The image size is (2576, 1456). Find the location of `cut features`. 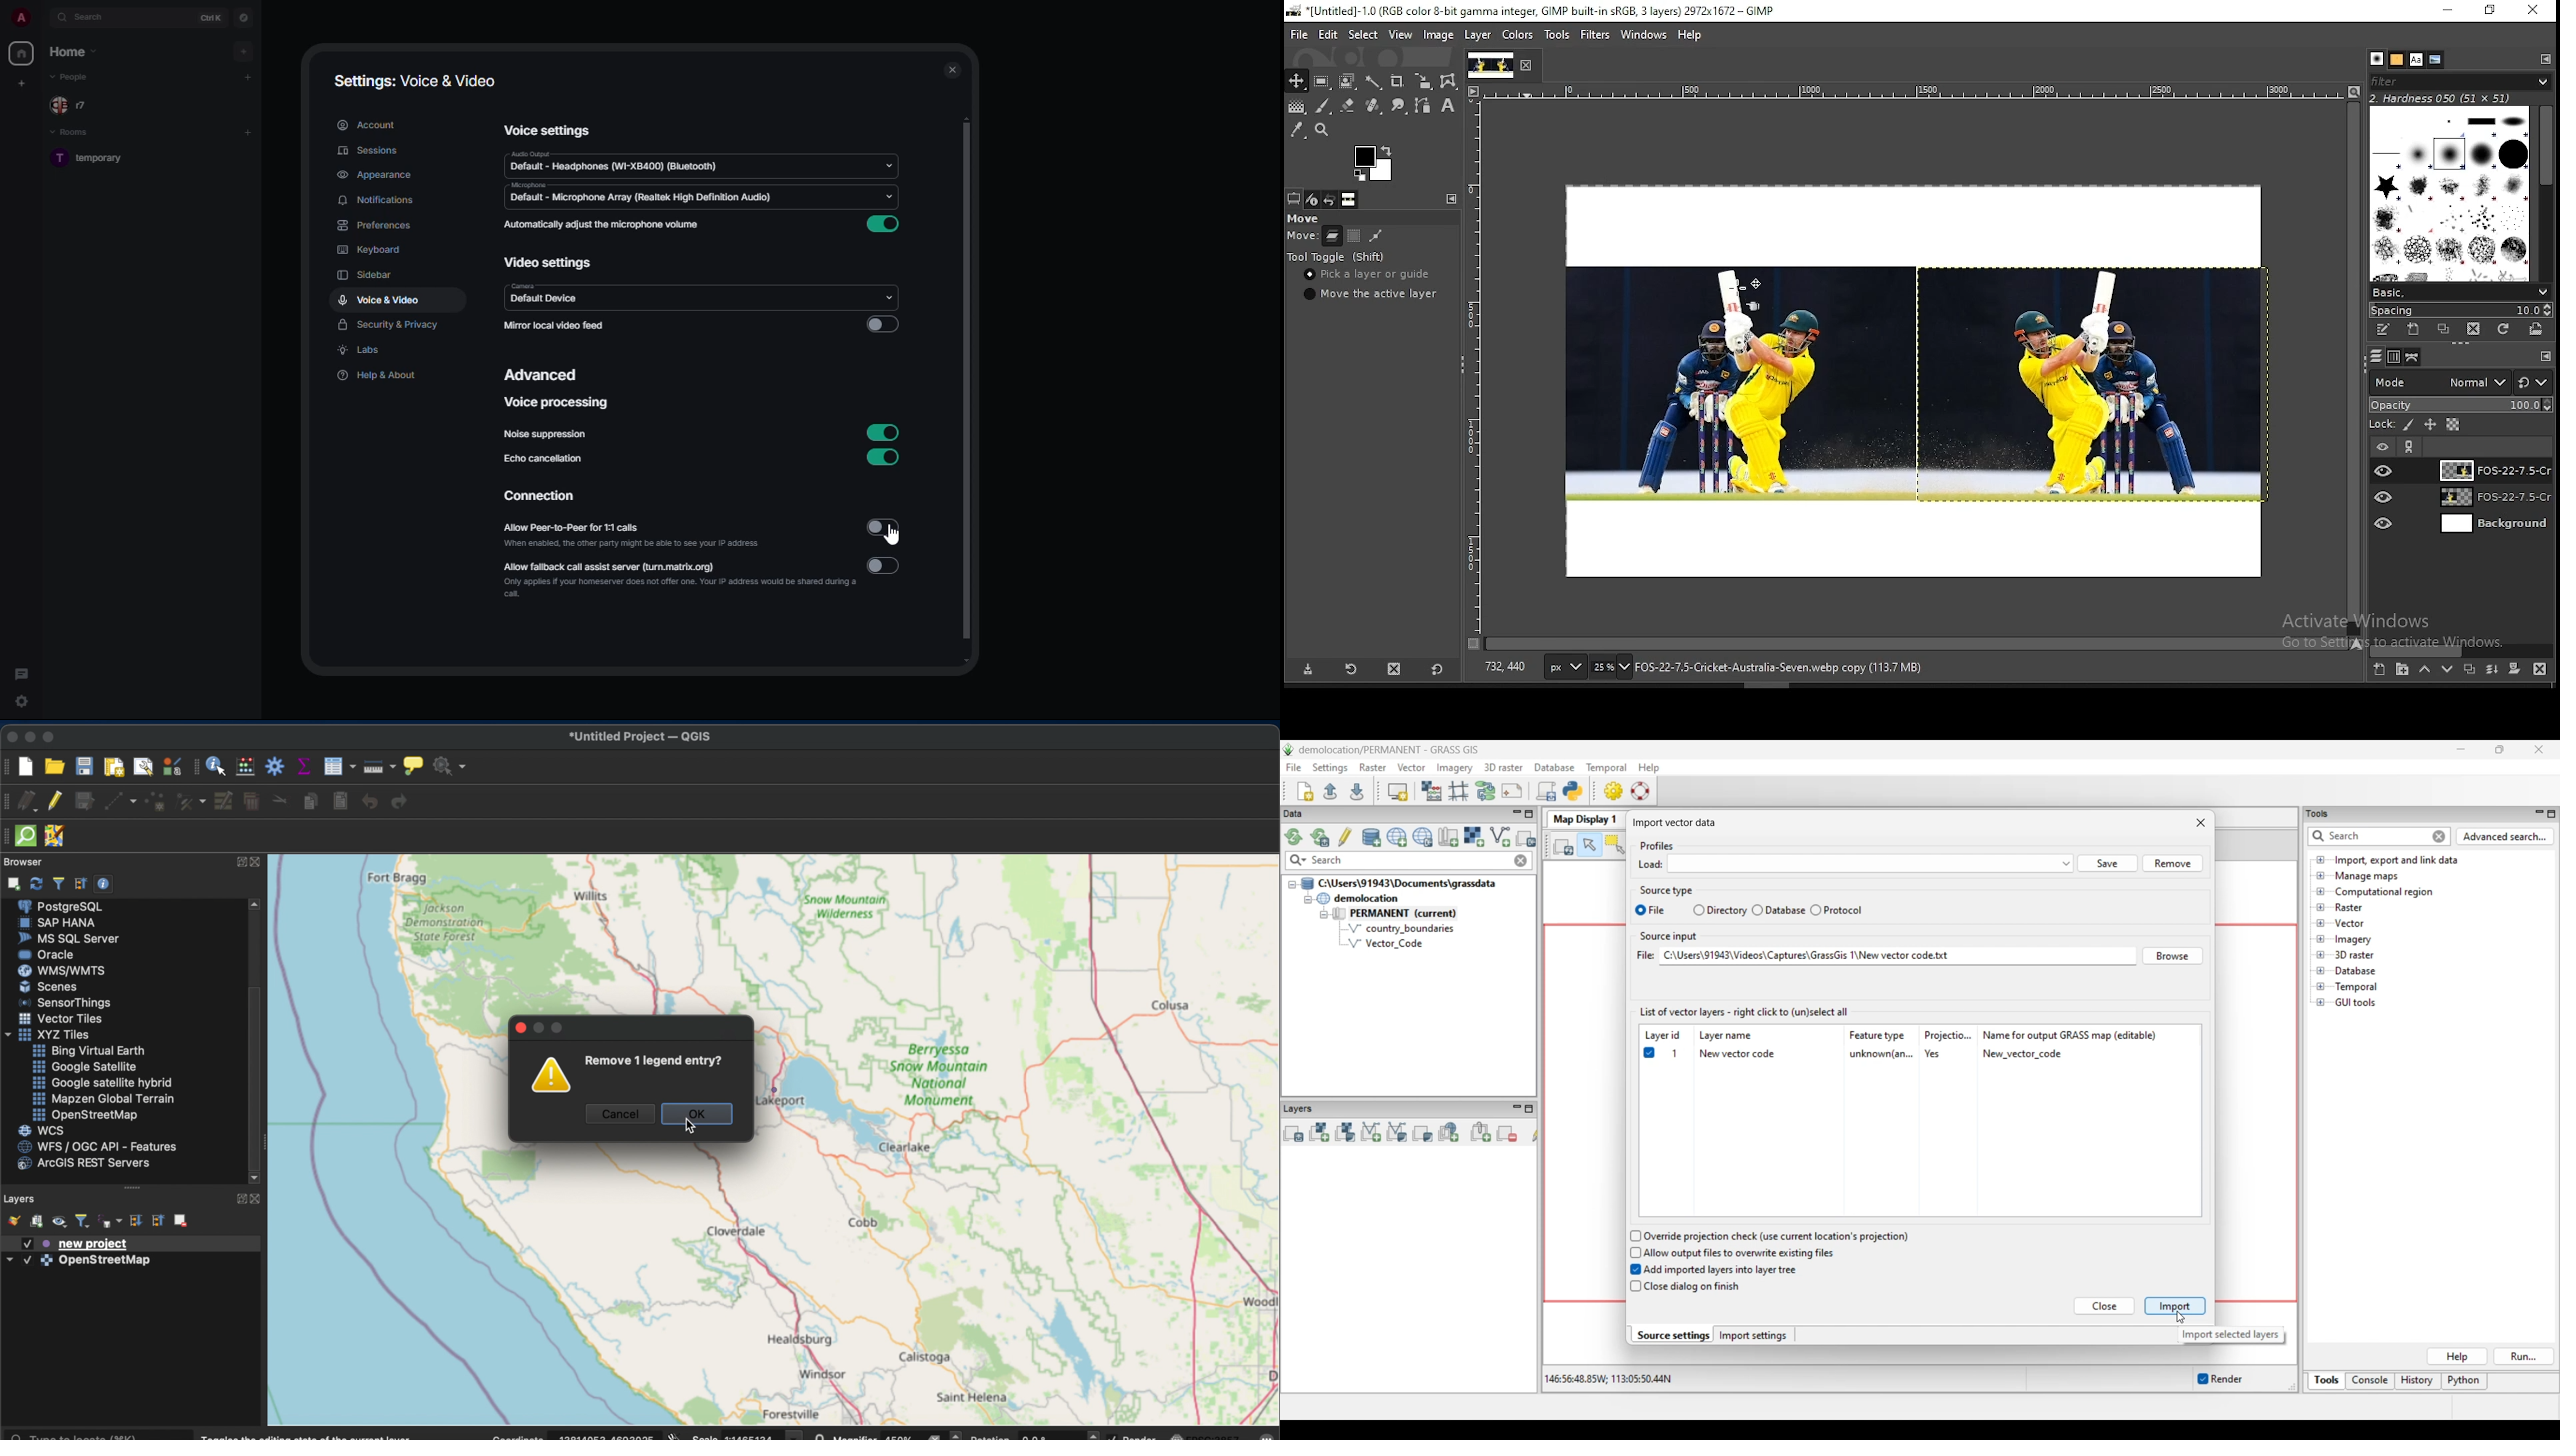

cut features is located at coordinates (281, 801).